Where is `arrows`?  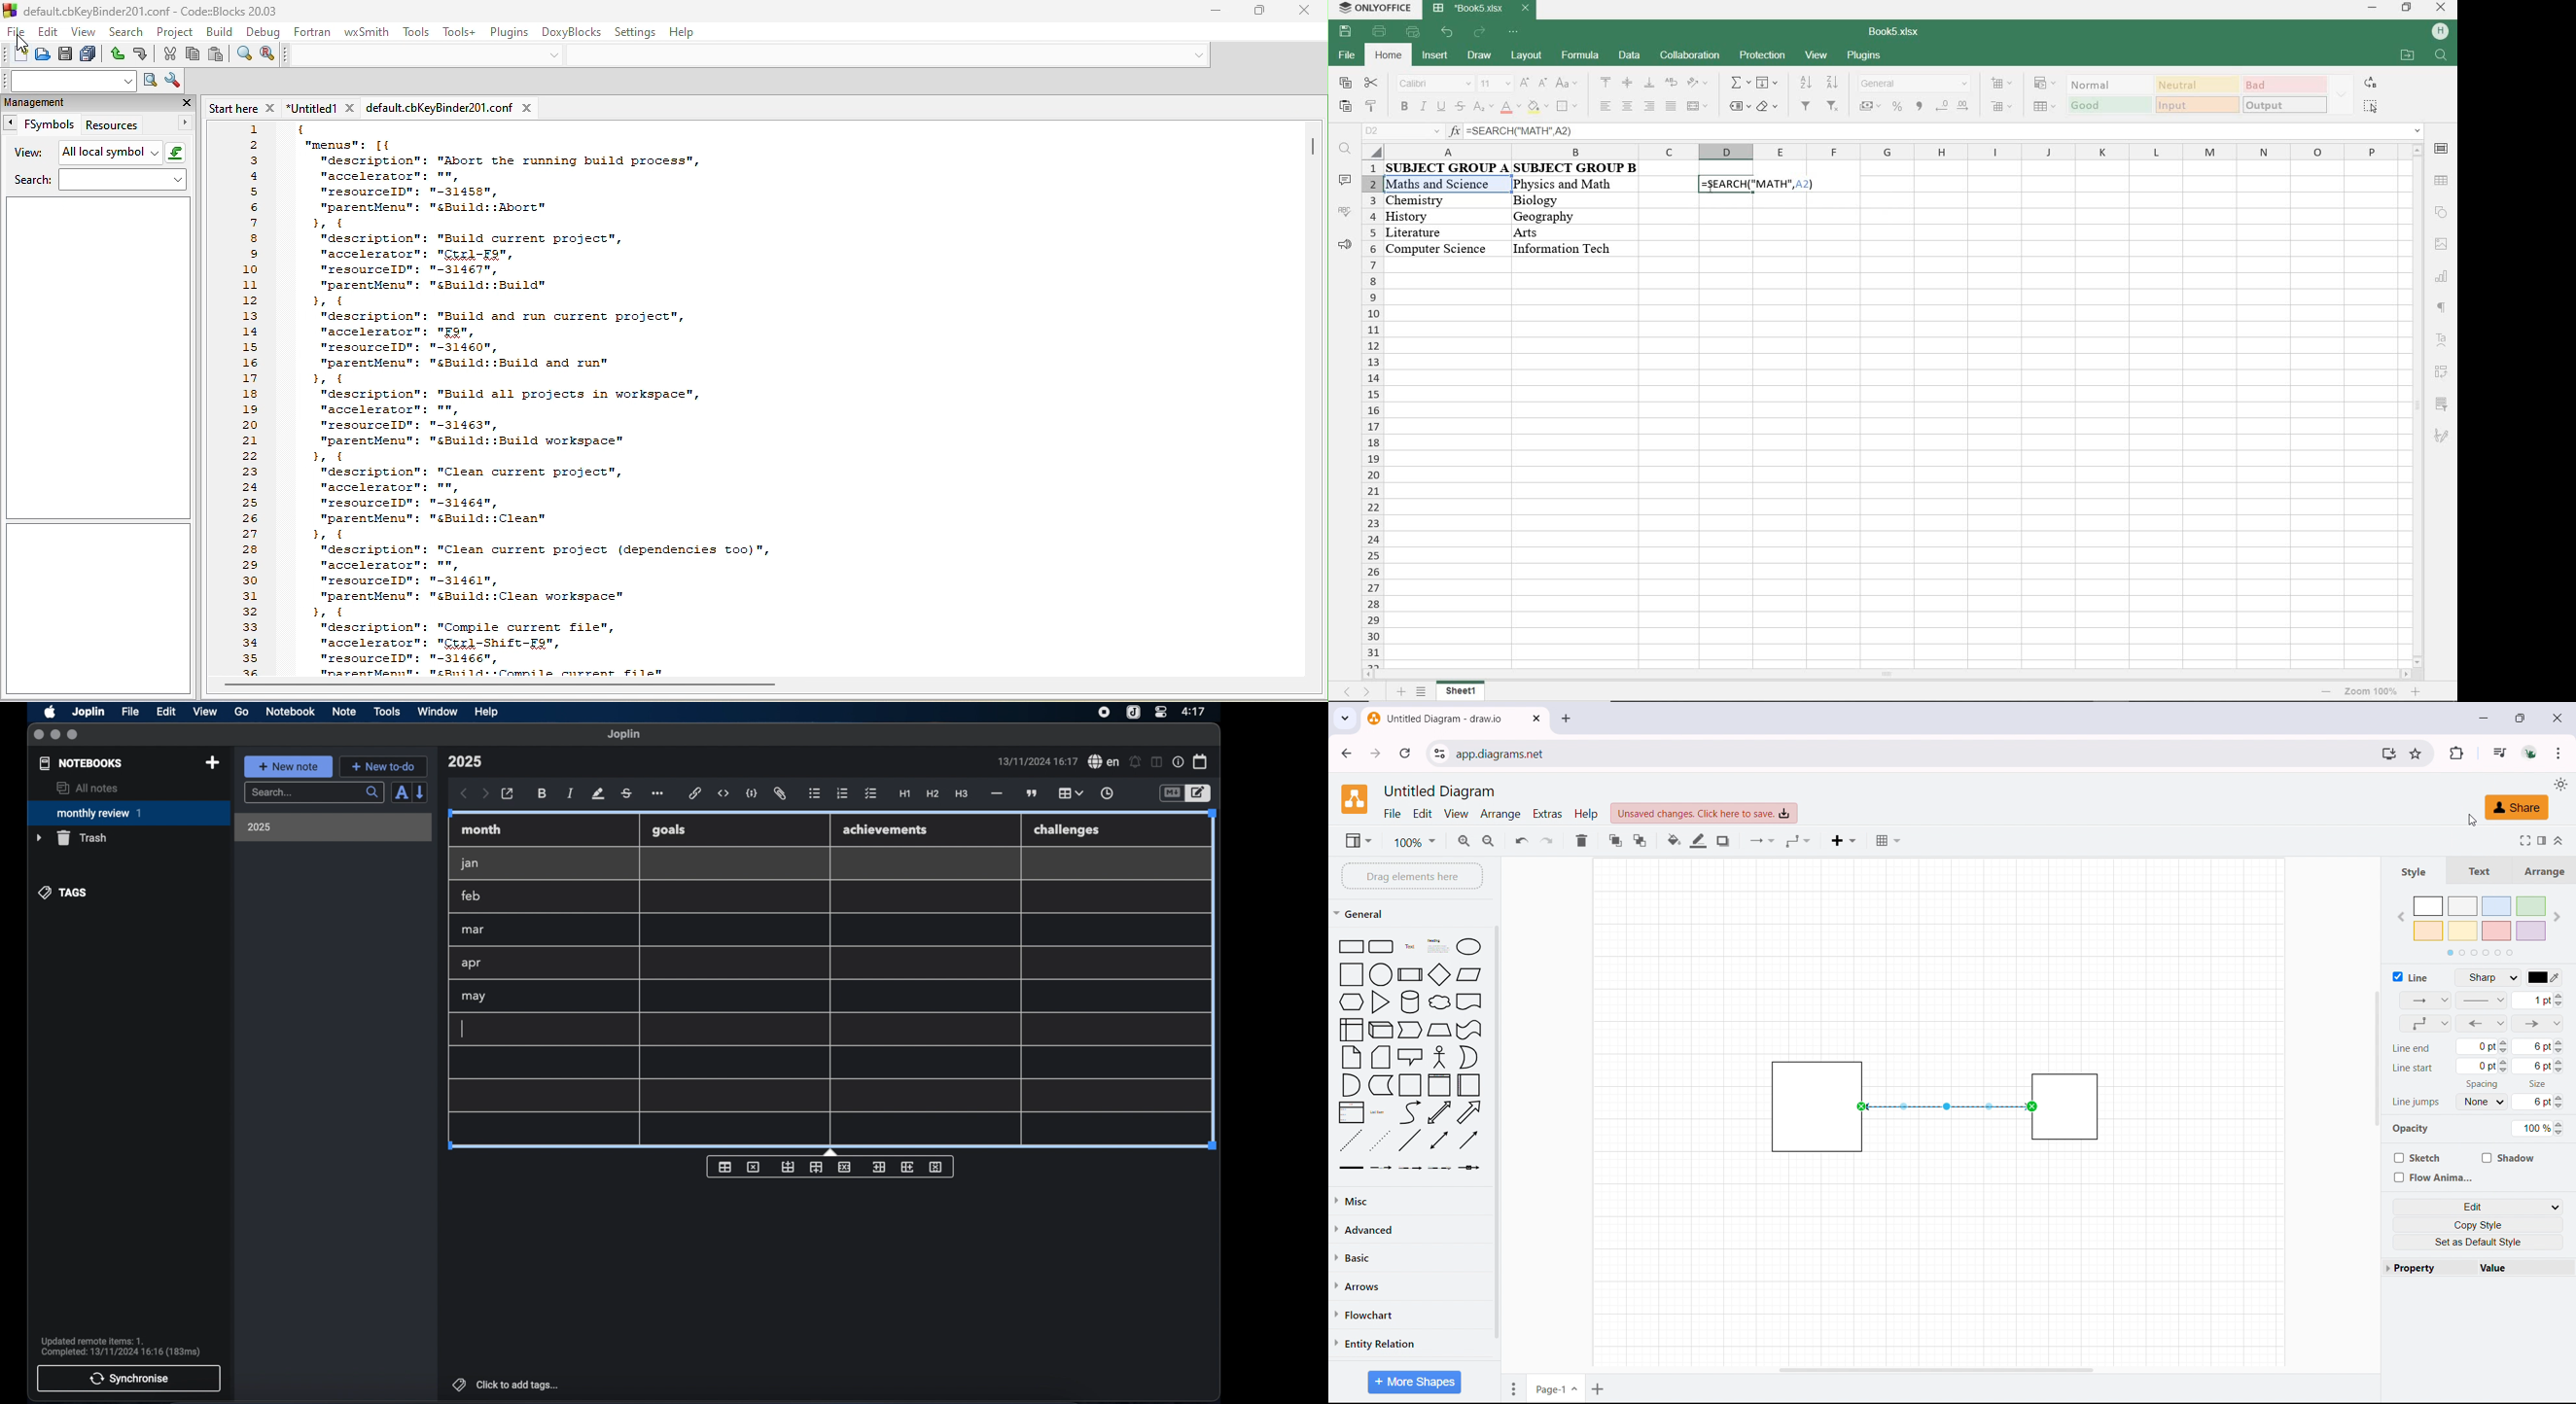
arrows is located at coordinates (1410, 1285).